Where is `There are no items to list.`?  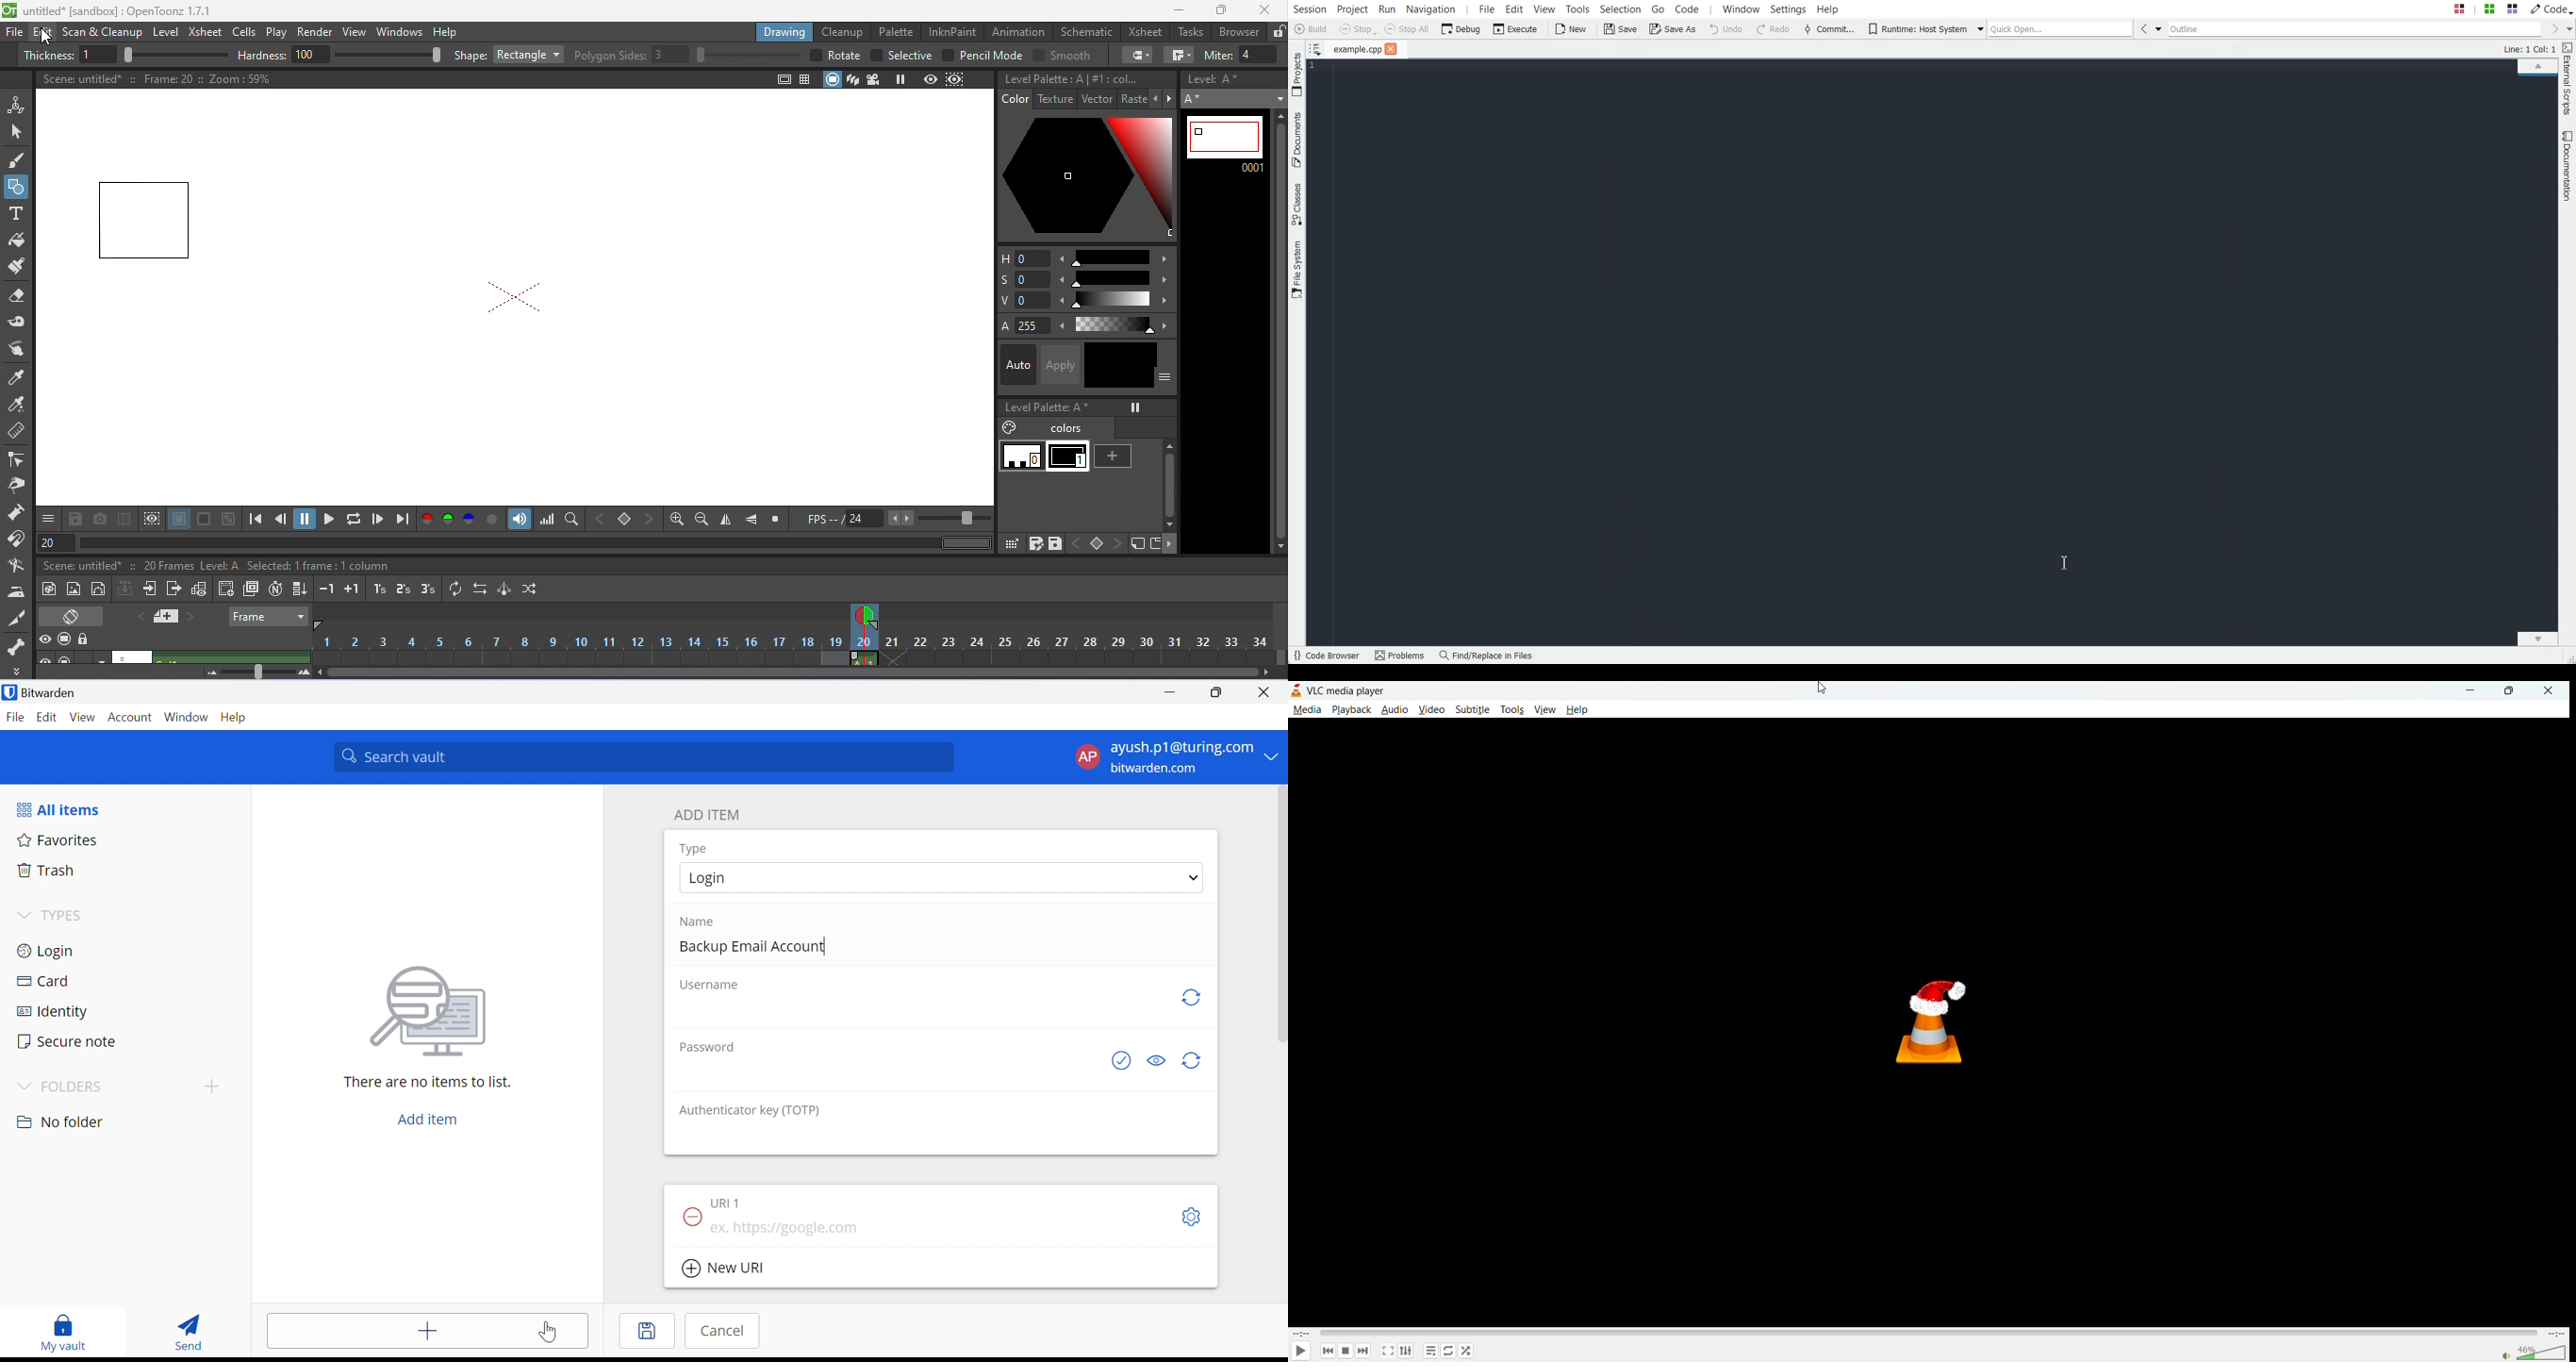 There are no items to list. is located at coordinates (427, 1082).